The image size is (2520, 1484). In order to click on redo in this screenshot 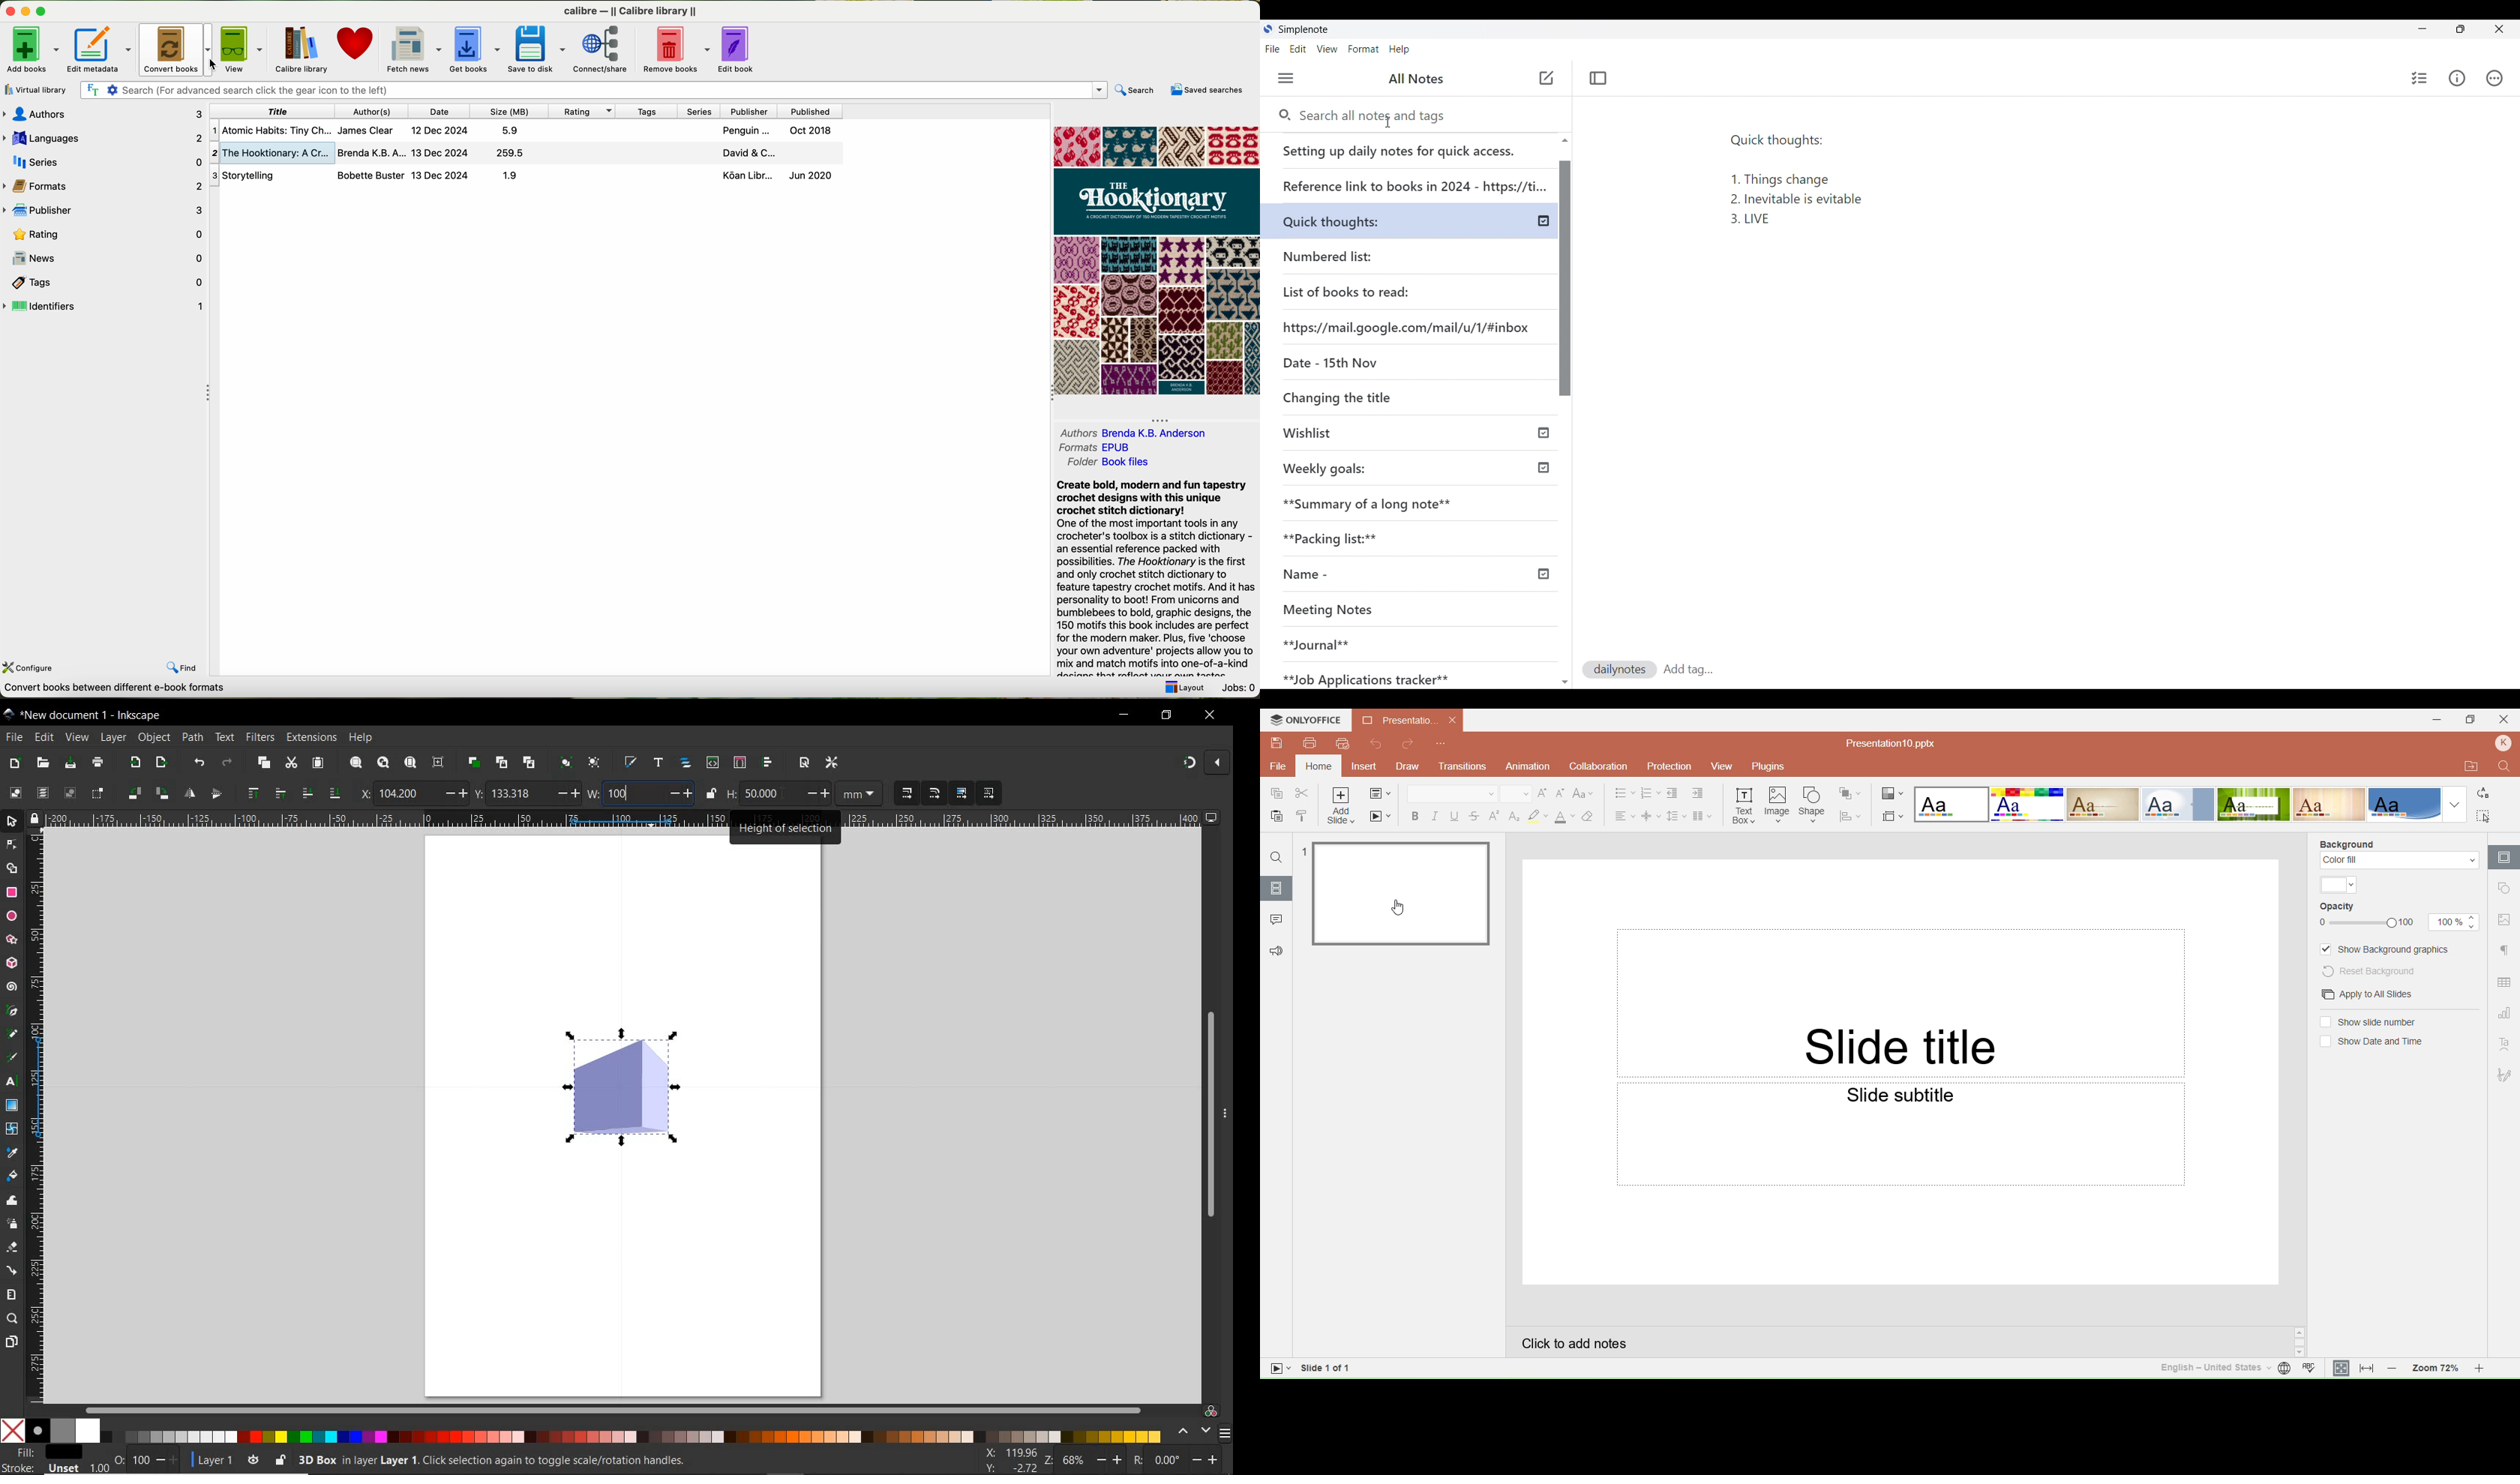, I will do `click(228, 761)`.